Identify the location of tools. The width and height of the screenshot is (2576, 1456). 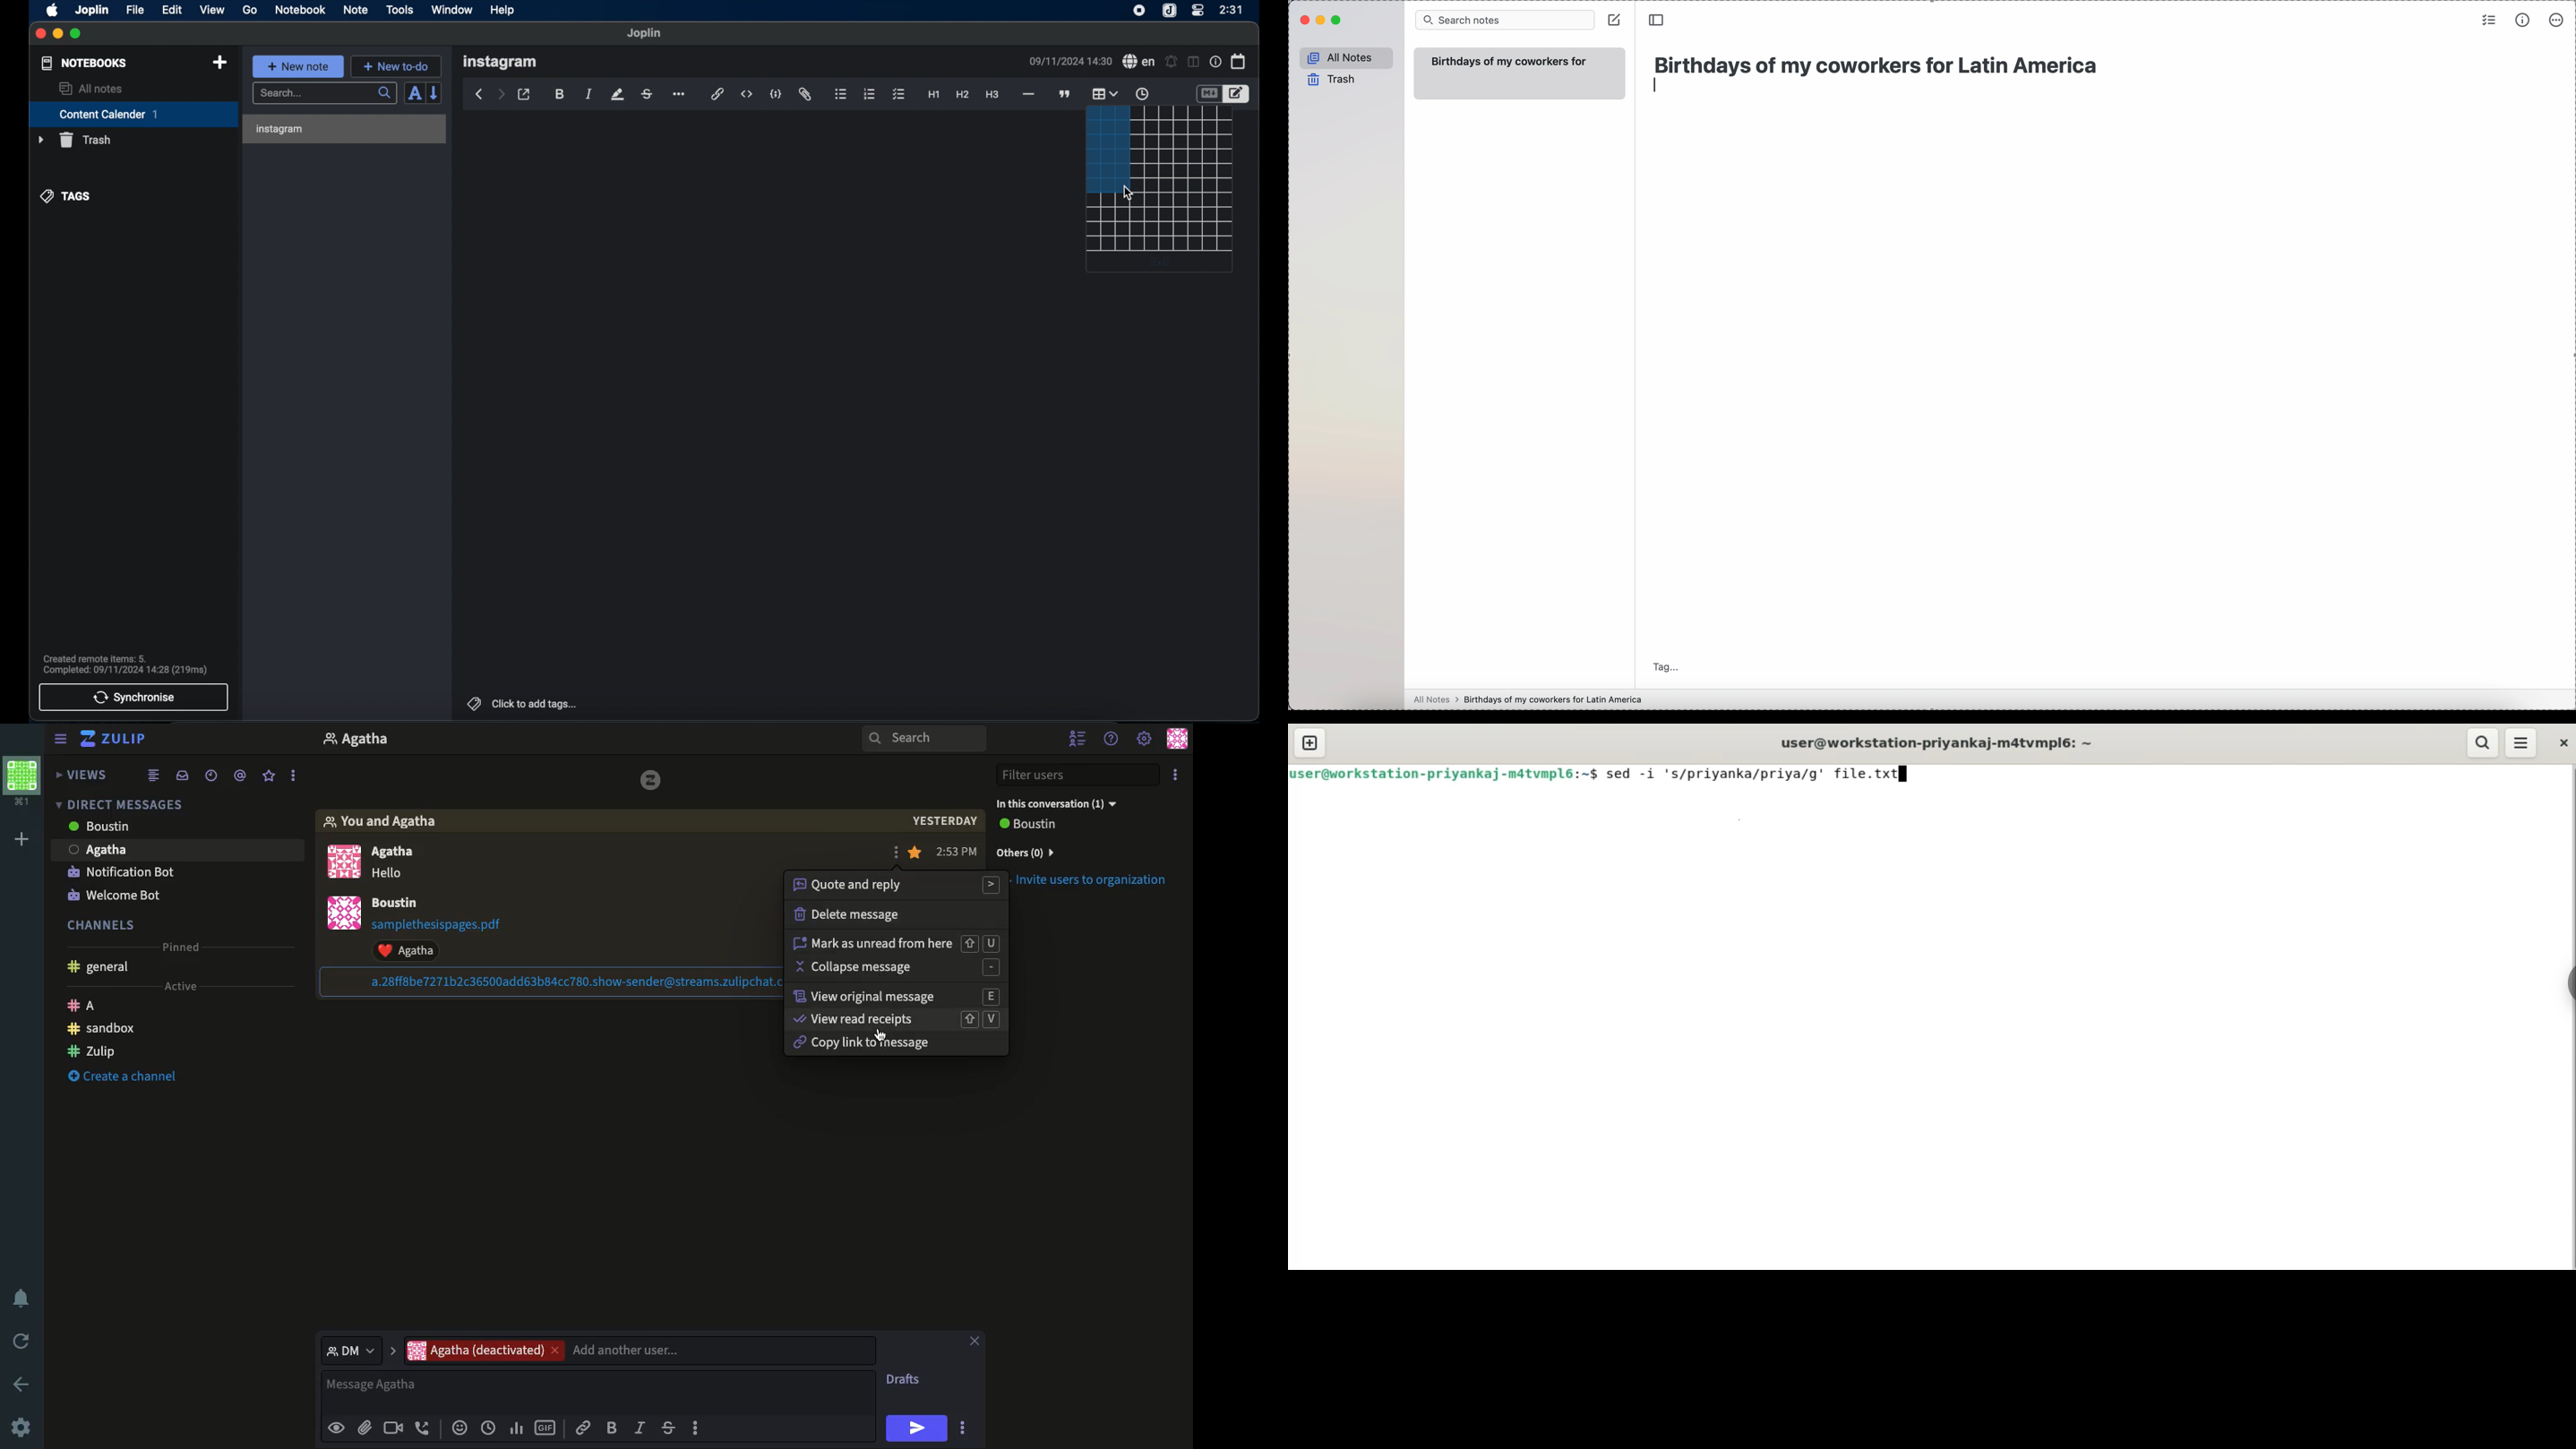
(399, 9).